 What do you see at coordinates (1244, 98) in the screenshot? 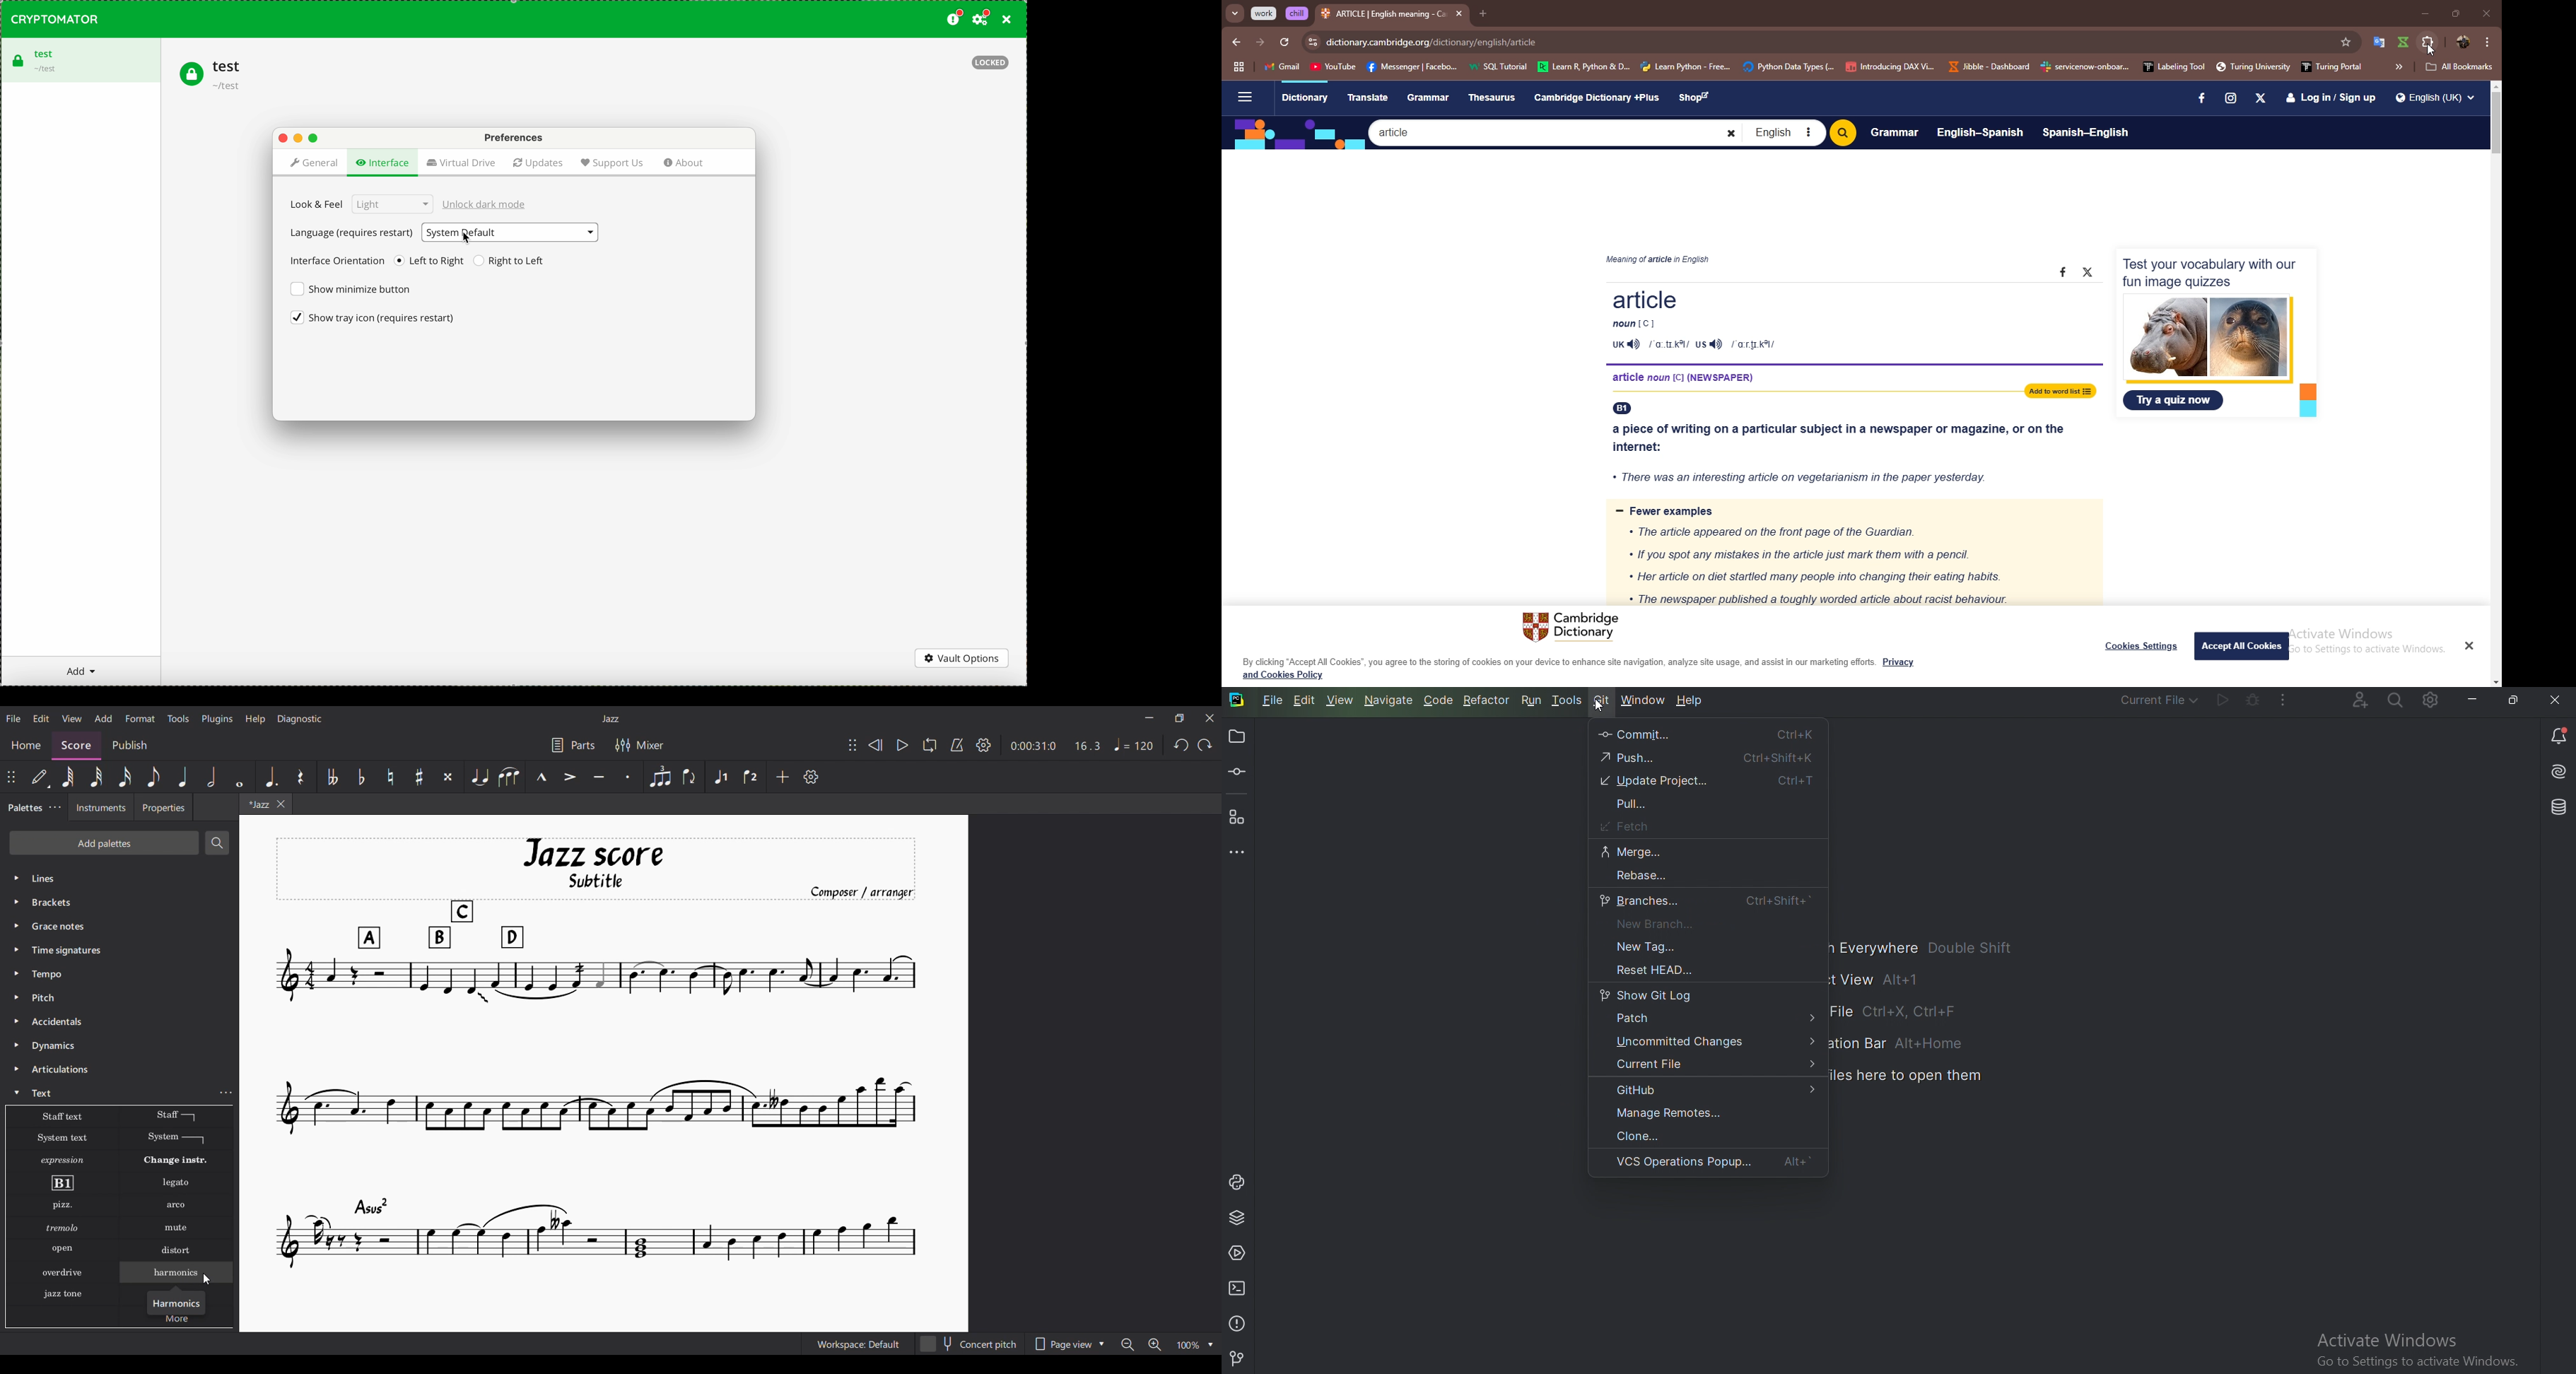
I see `Sidebar` at bounding box center [1244, 98].